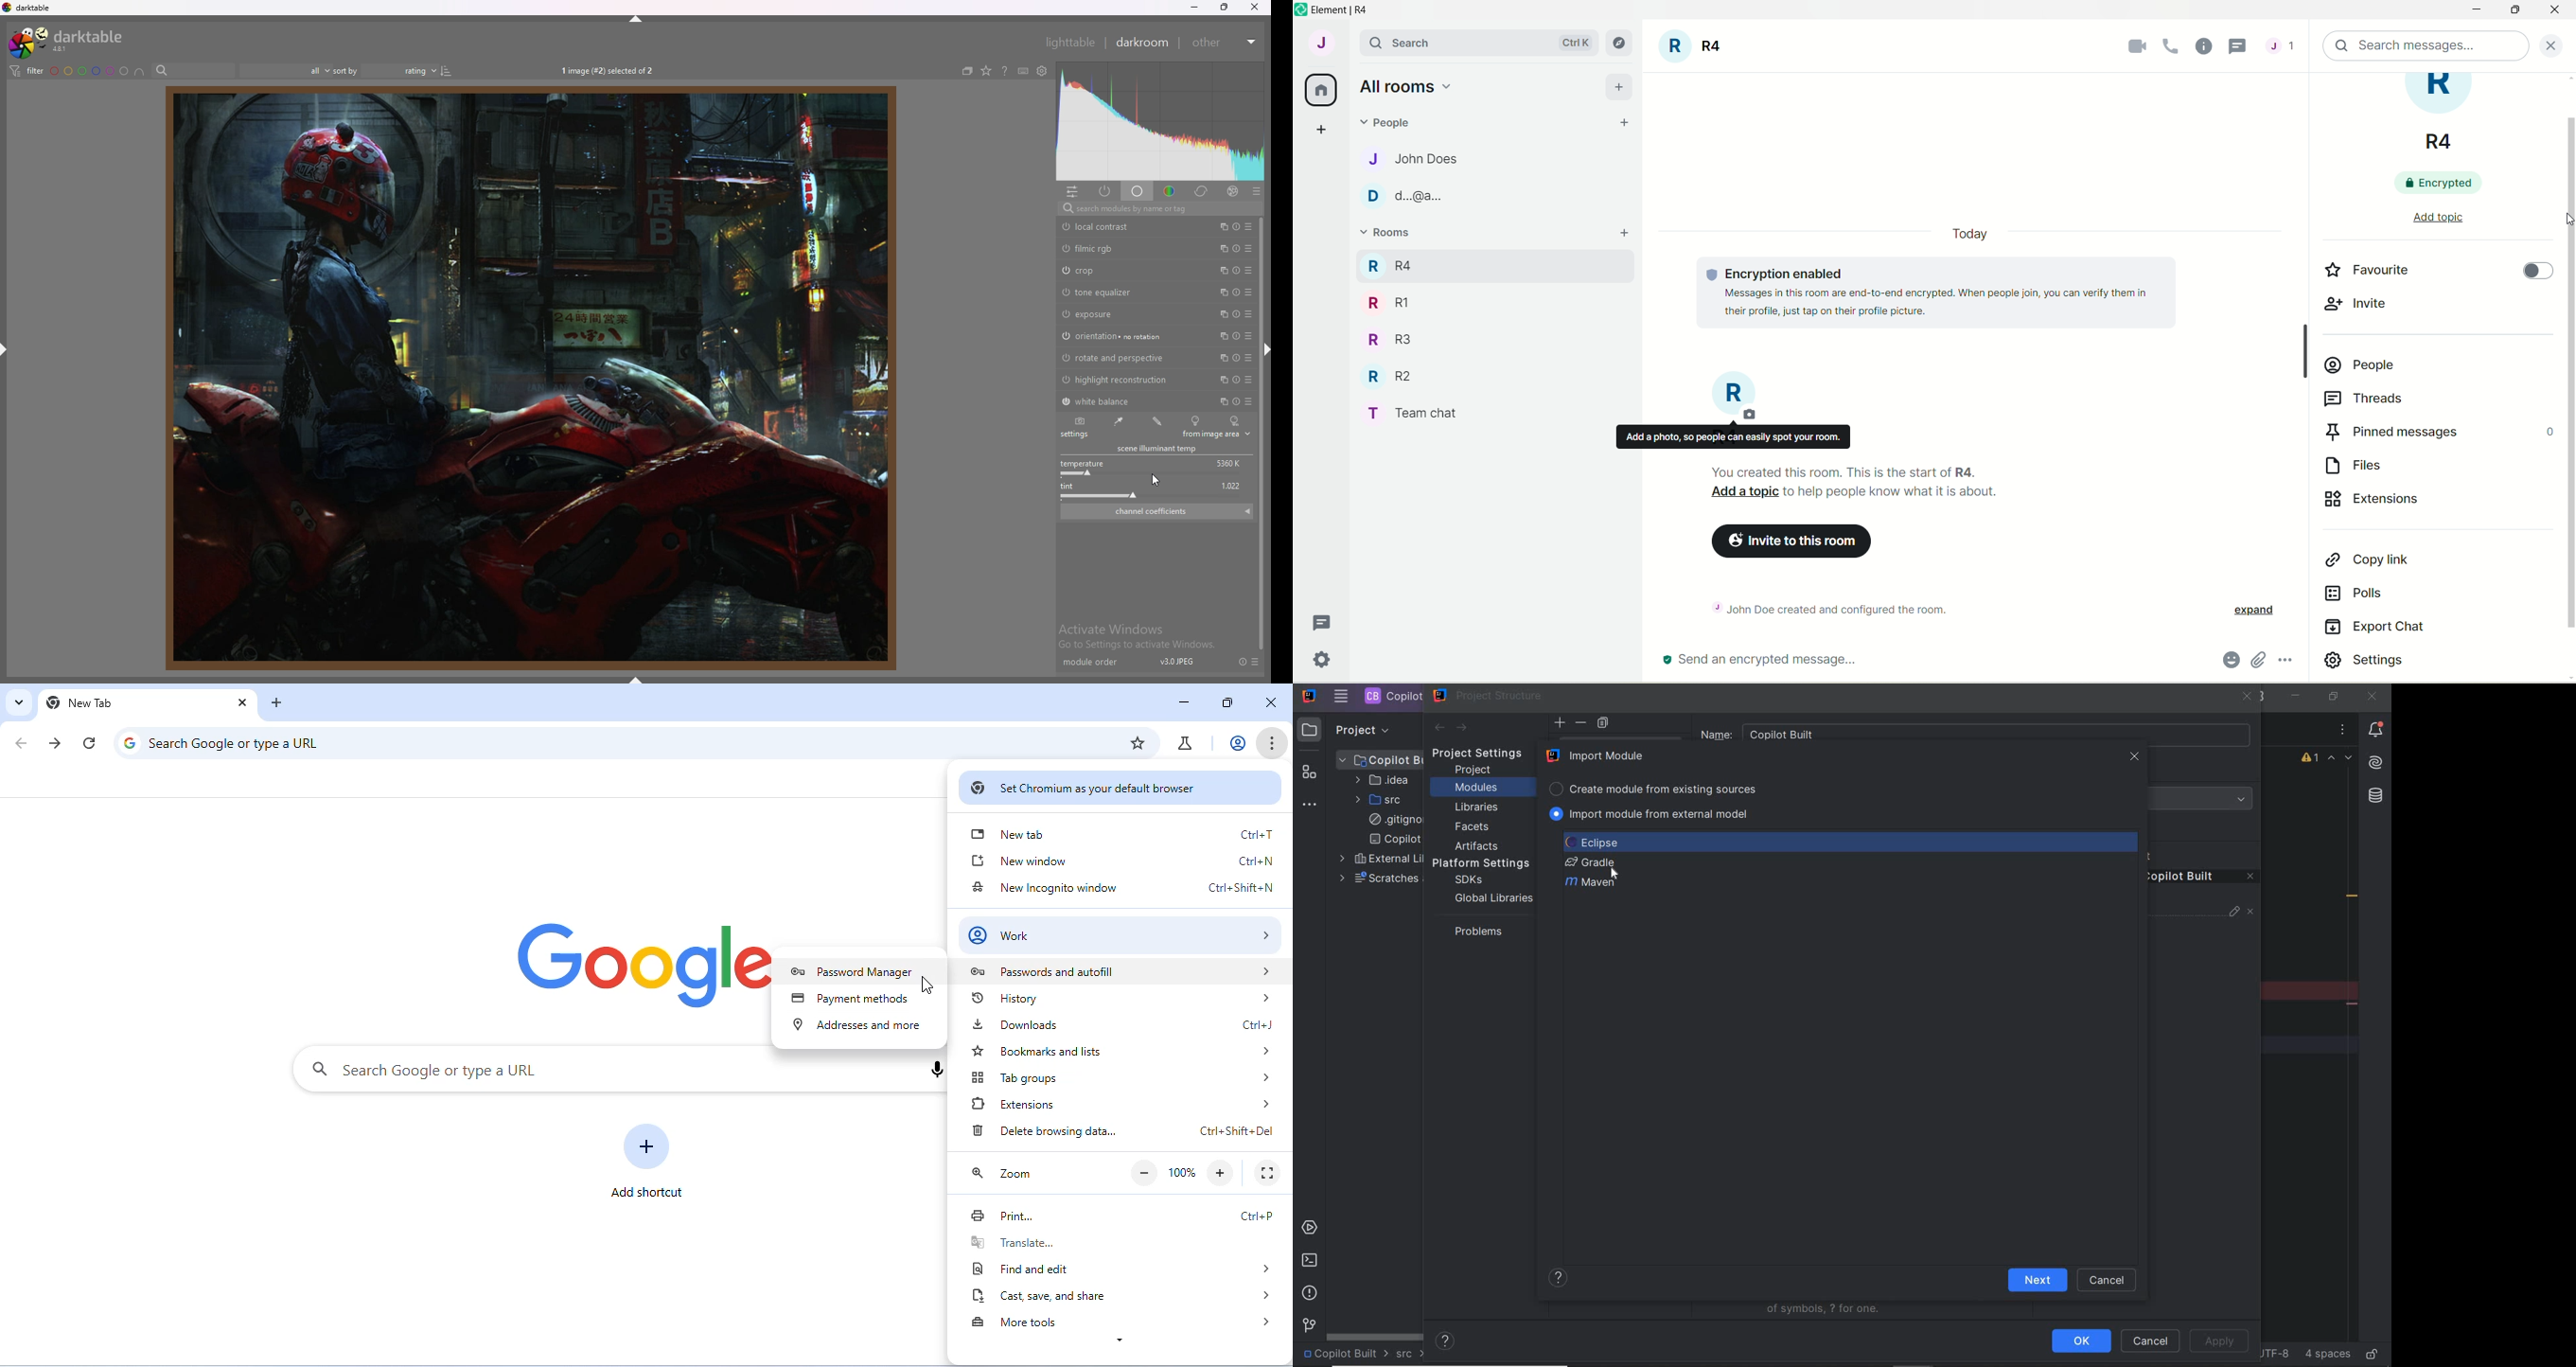 This screenshot has width=2576, height=1372. I want to click on Ctrl K, so click(1573, 43).